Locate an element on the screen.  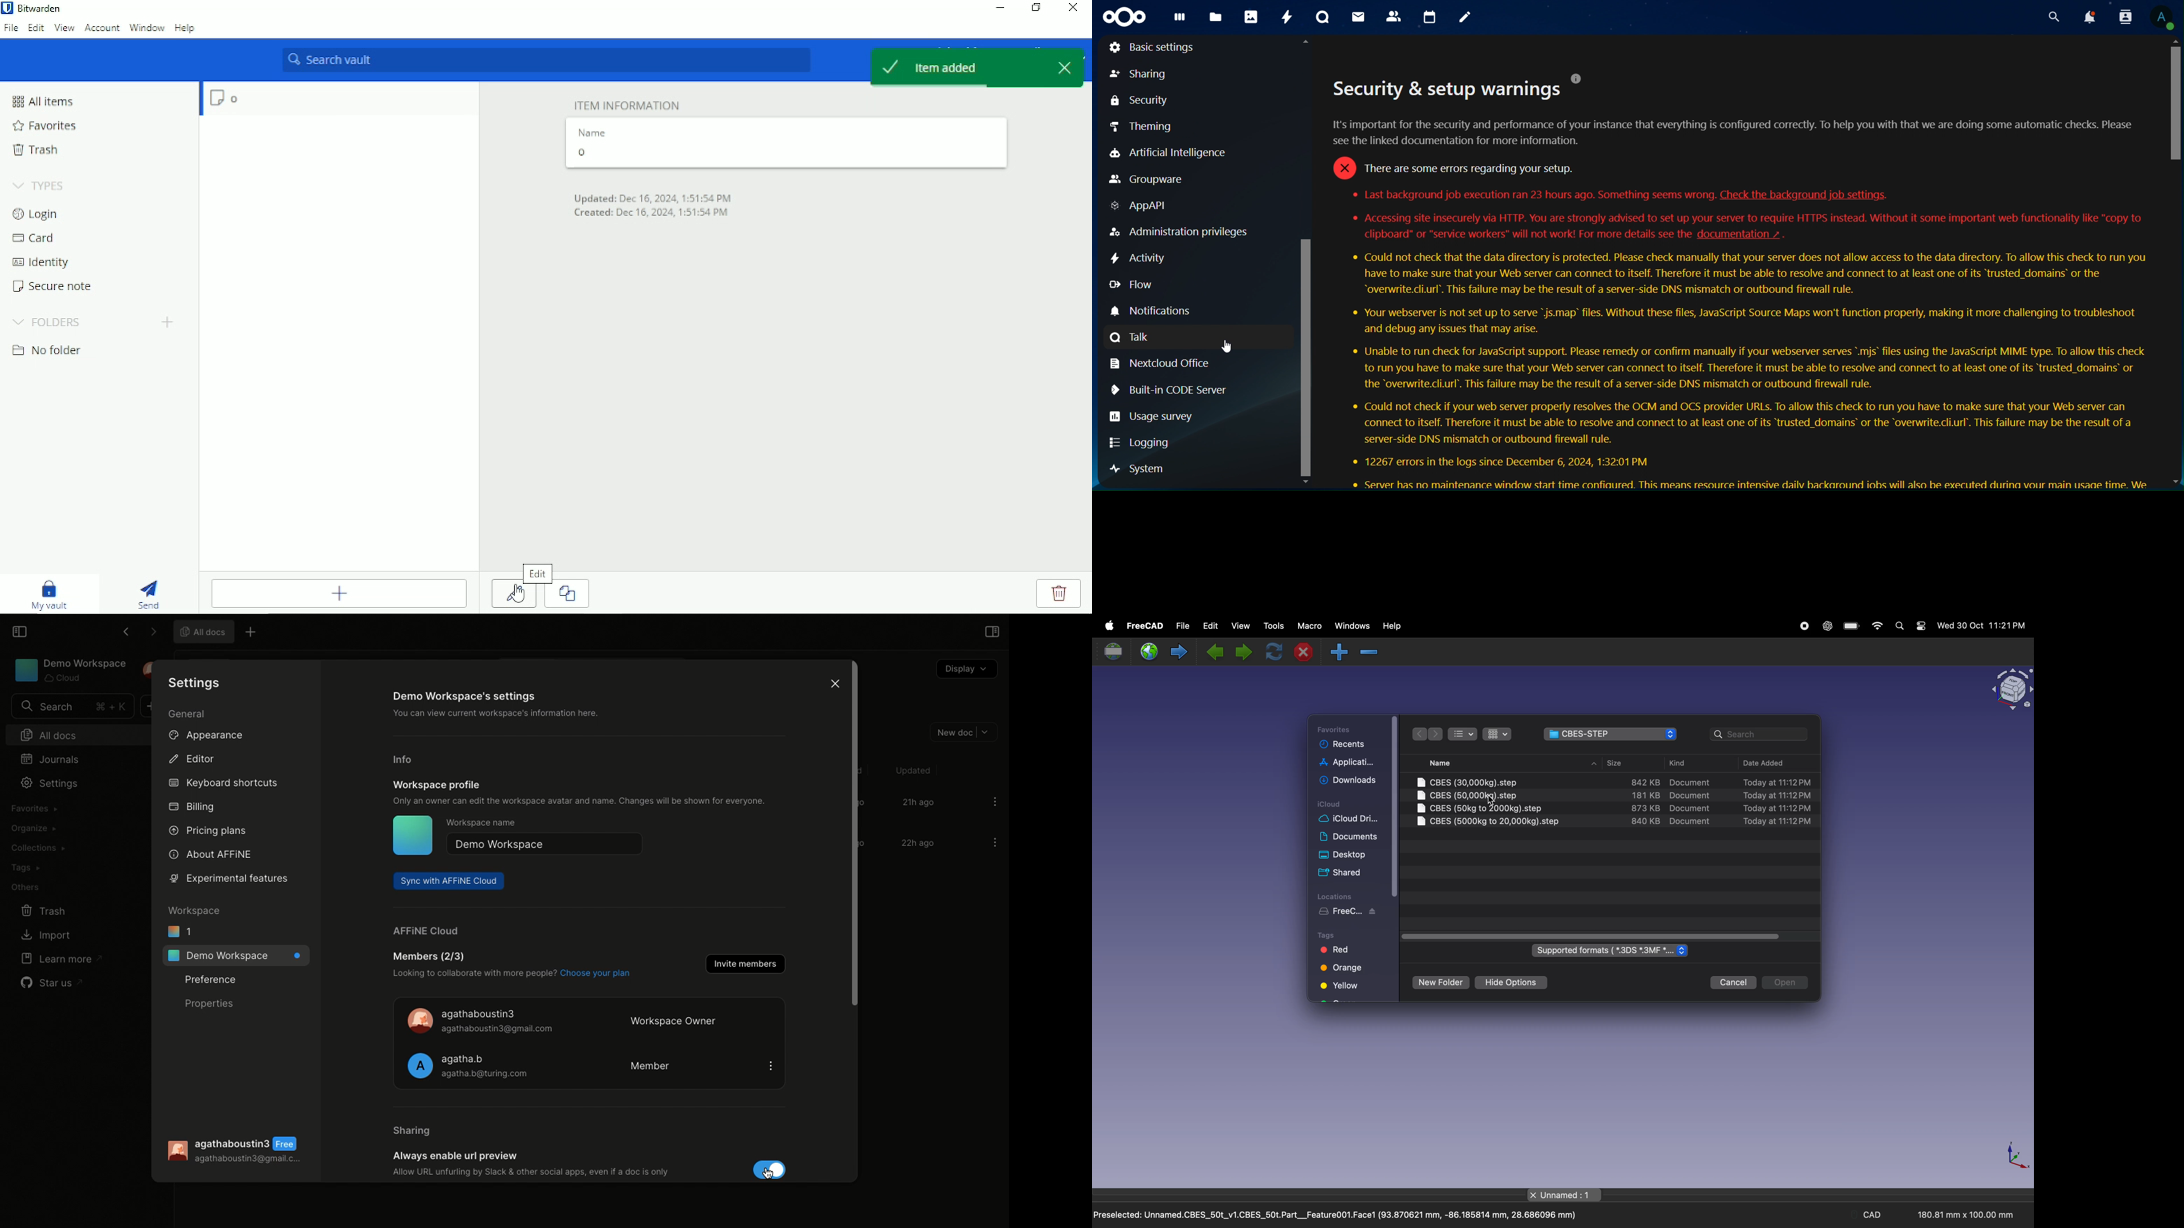
activity is located at coordinates (1287, 17).